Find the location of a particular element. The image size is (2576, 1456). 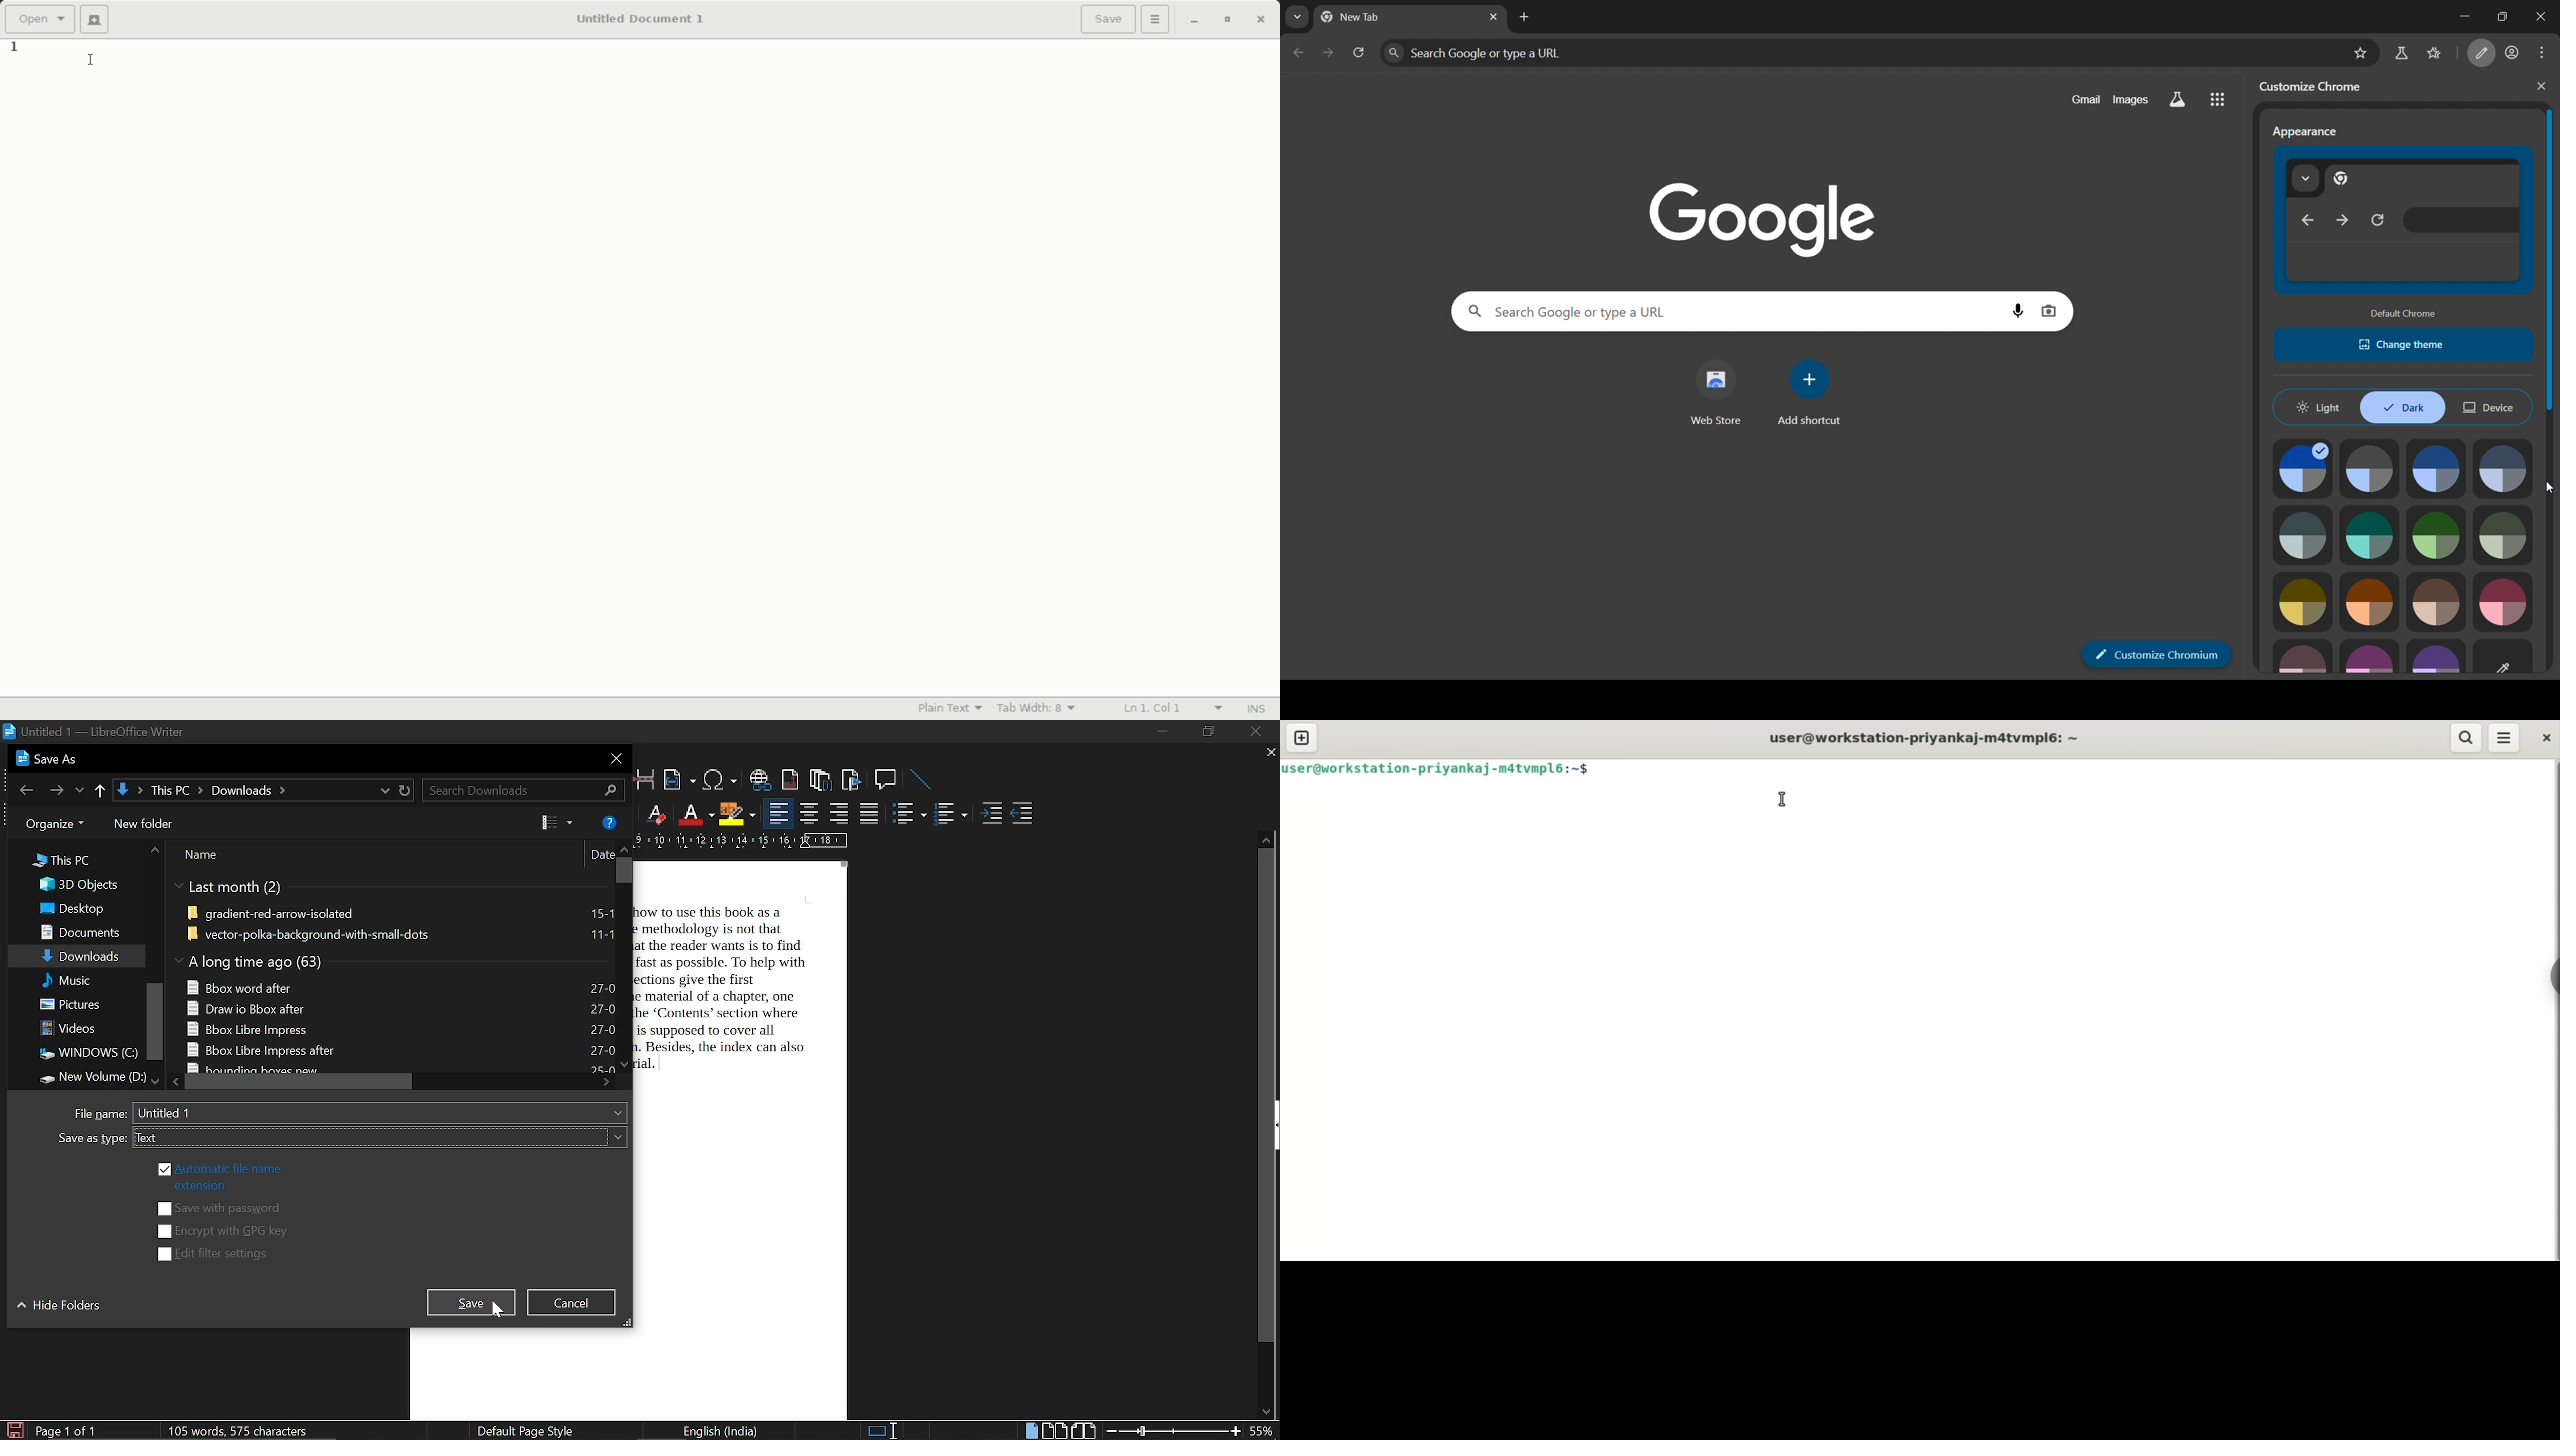

light is located at coordinates (2319, 407).